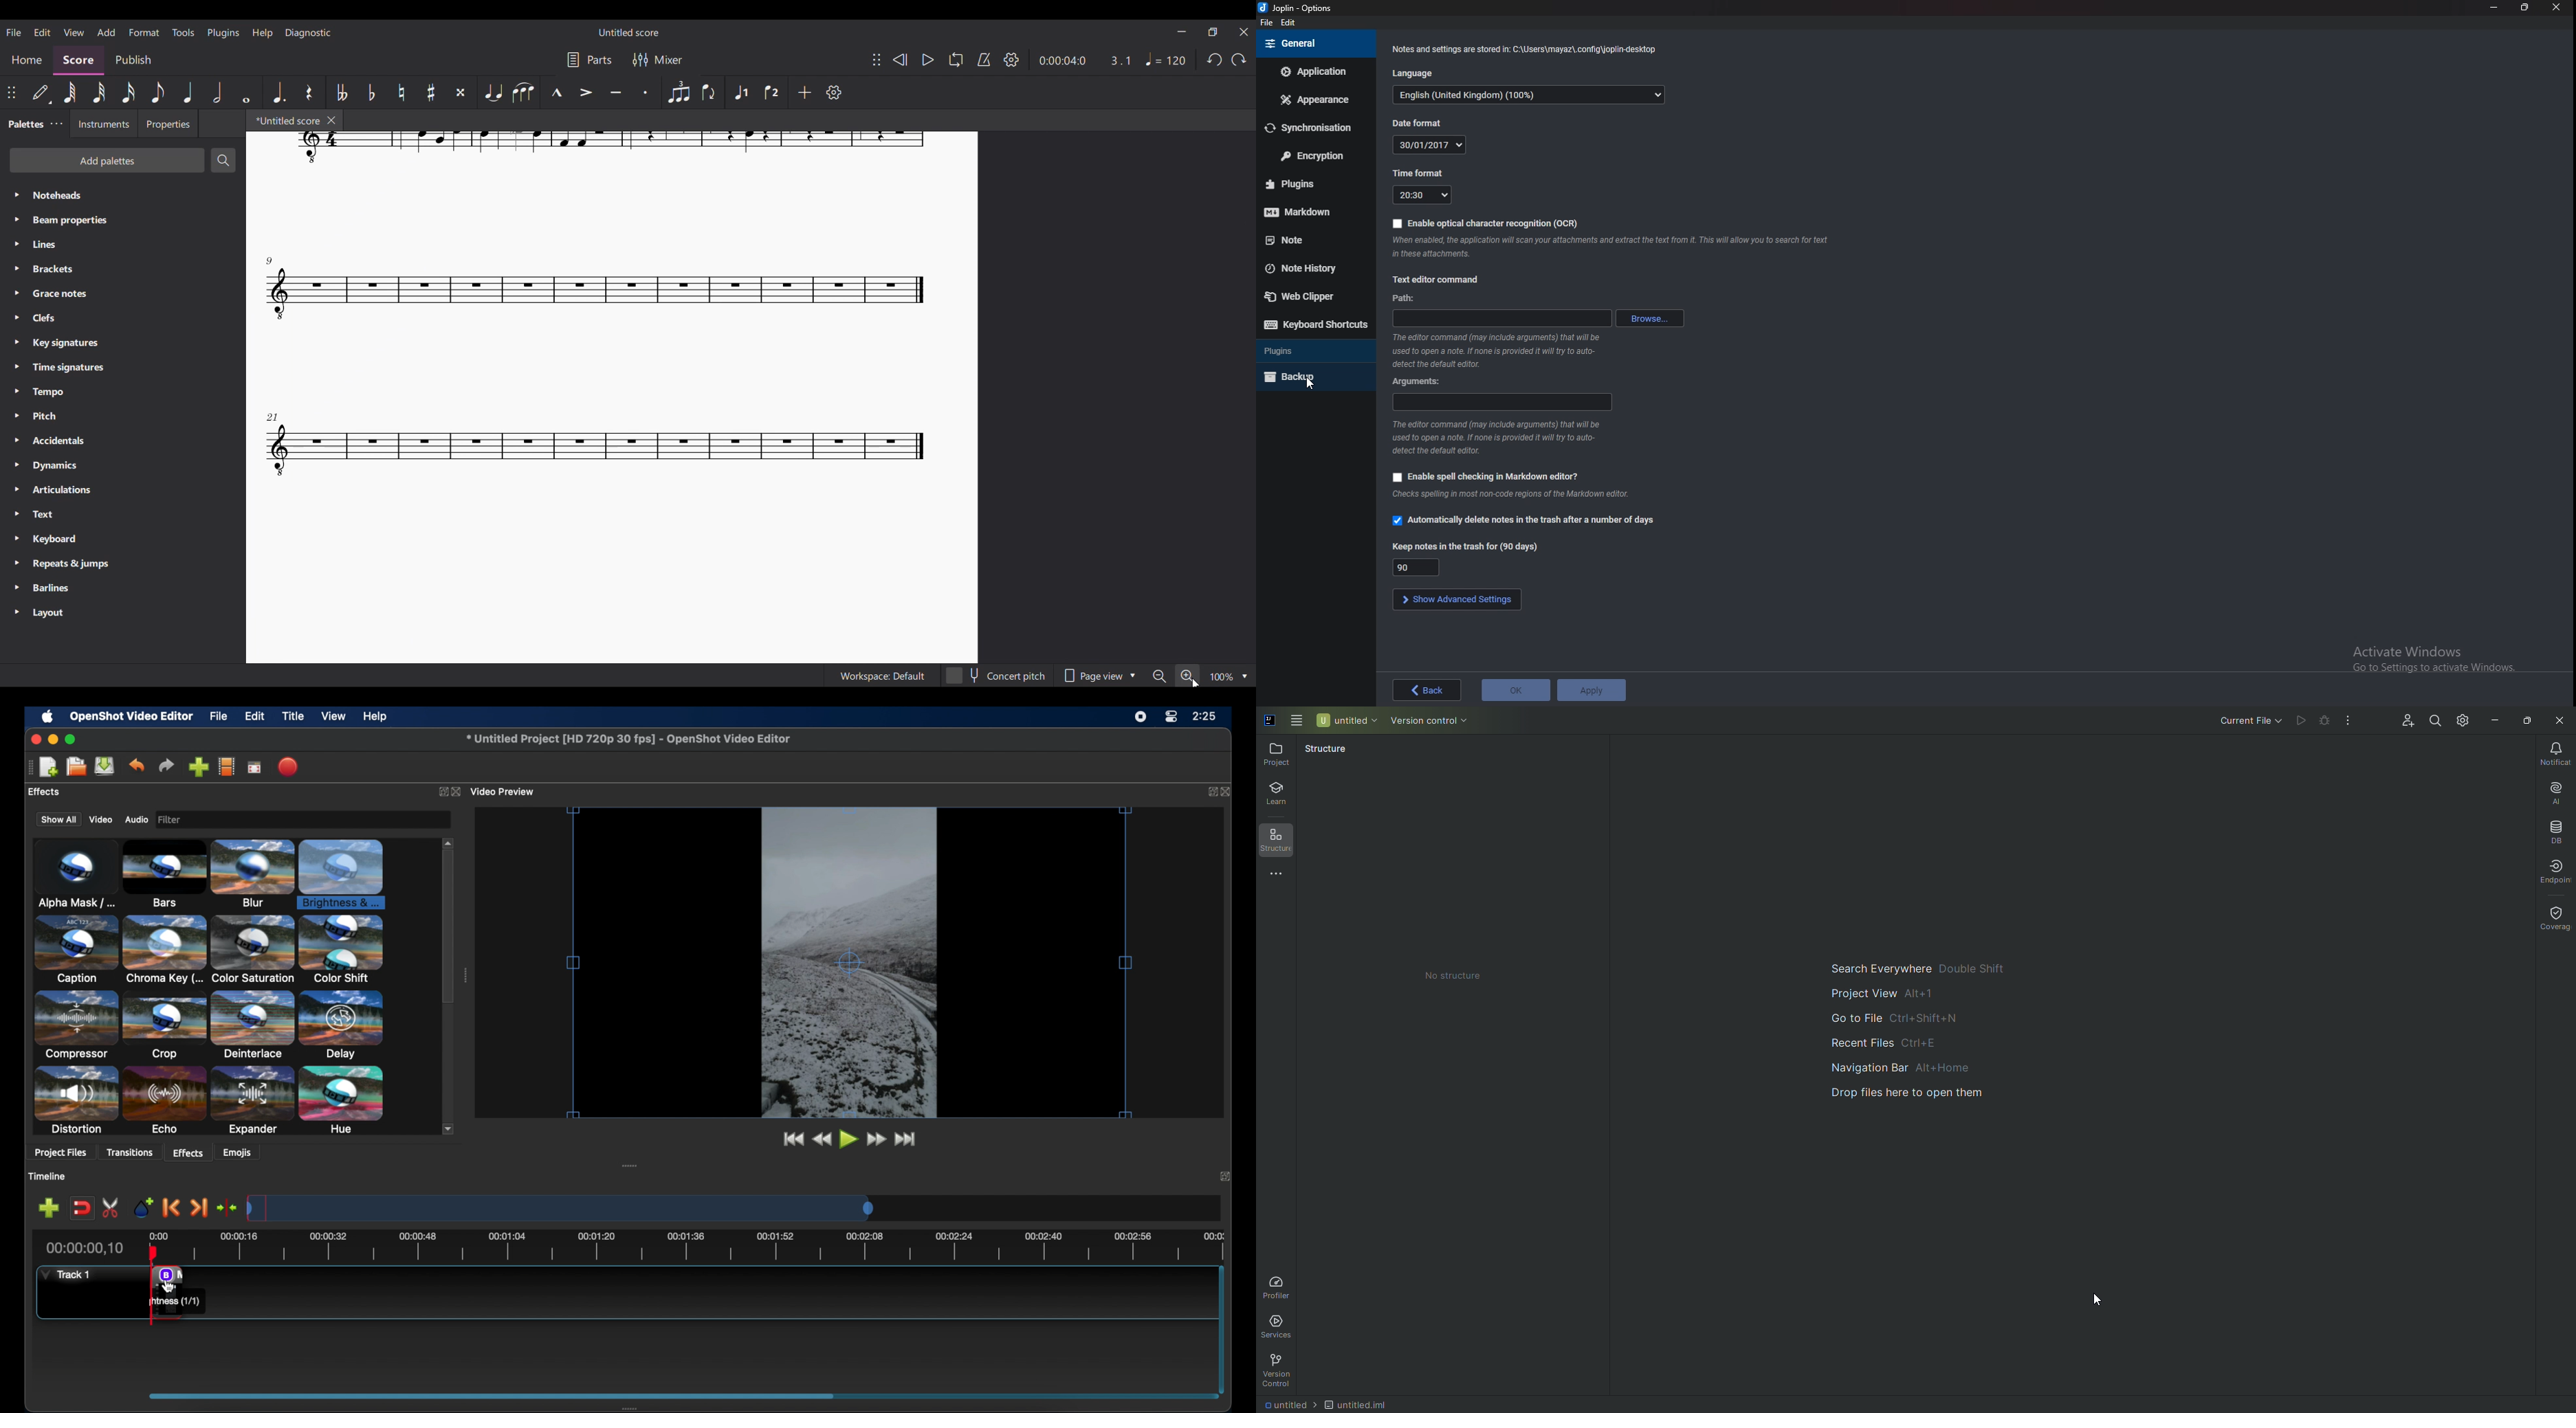  I want to click on Noteheads, so click(124, 196).